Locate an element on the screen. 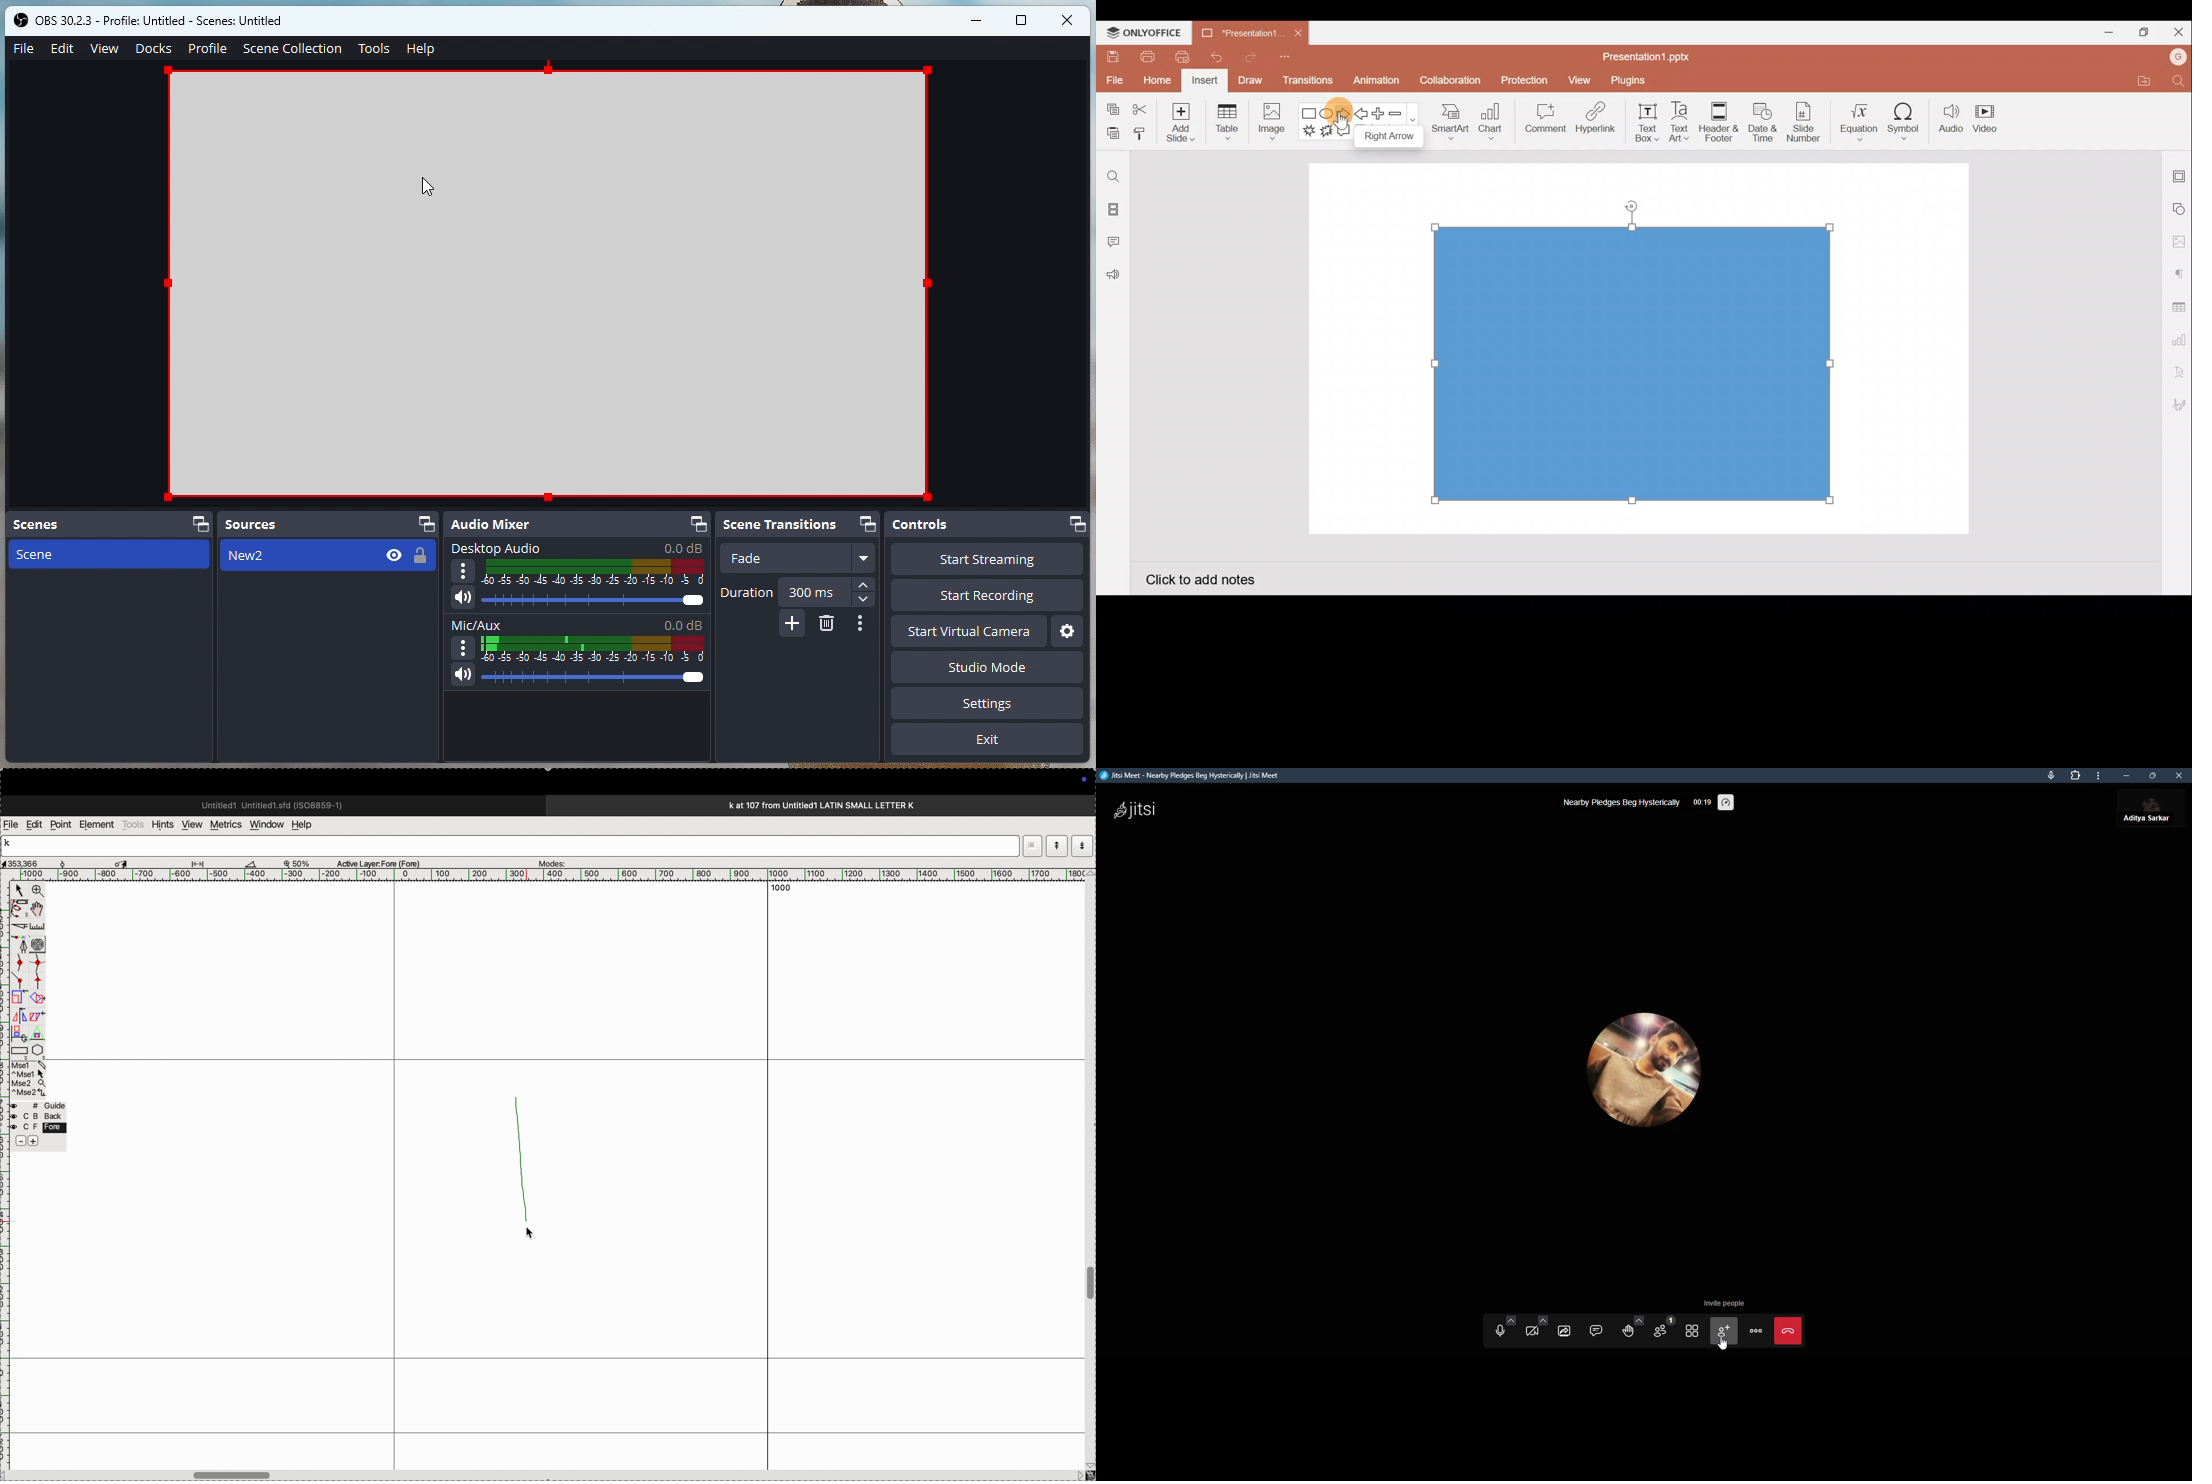 The height and width of the screenshot is (1484, 2212). Chart settings is located at coordinates (2177, 338).